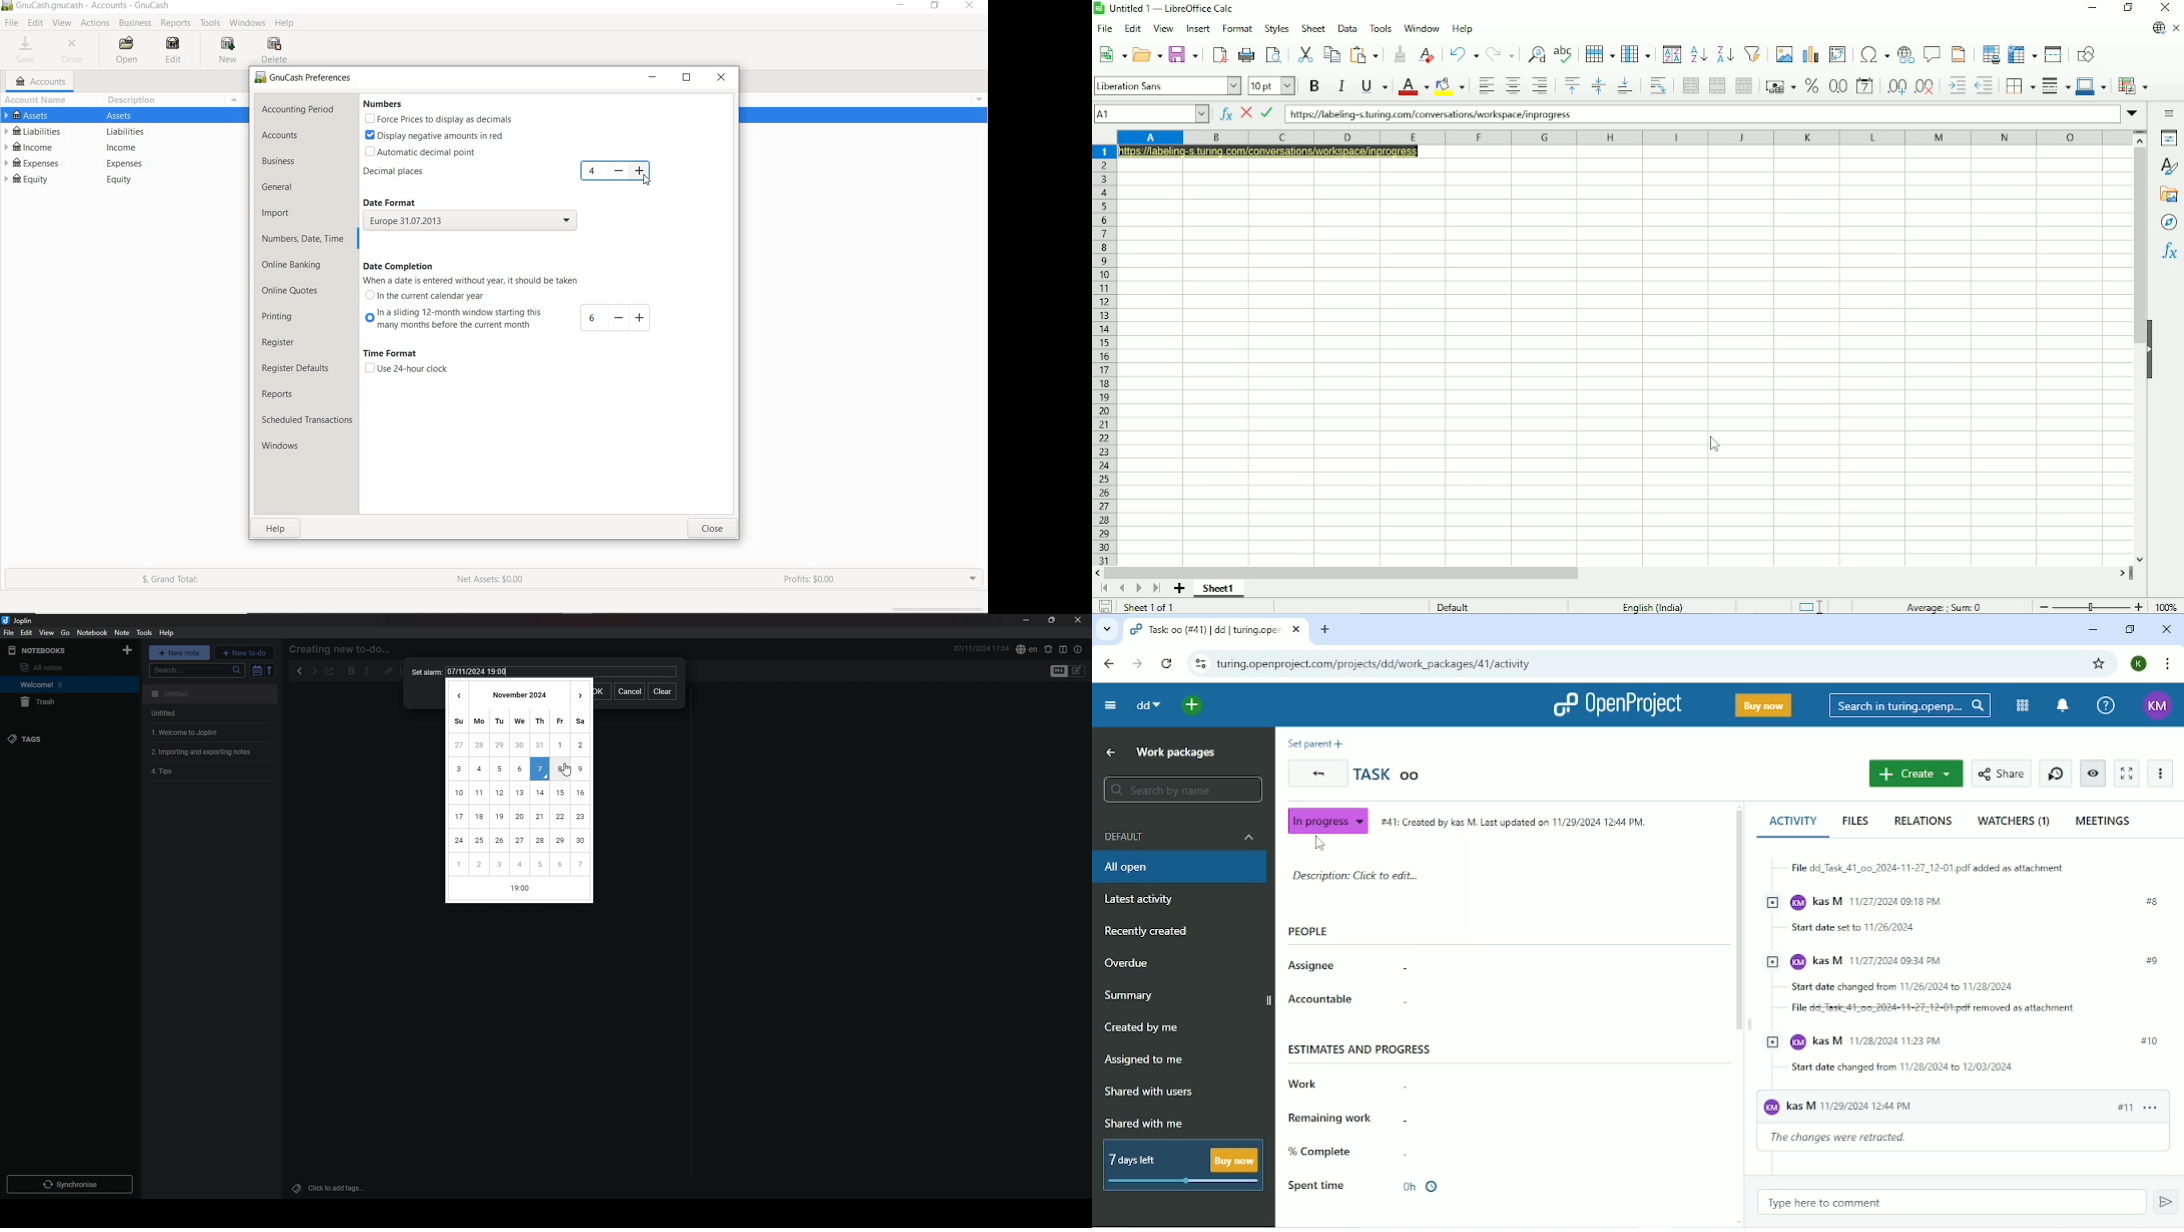  What do you see at coordinates (1025, 620) in the screenshot?
I see `minimize` at bounding box center [1025, 620].